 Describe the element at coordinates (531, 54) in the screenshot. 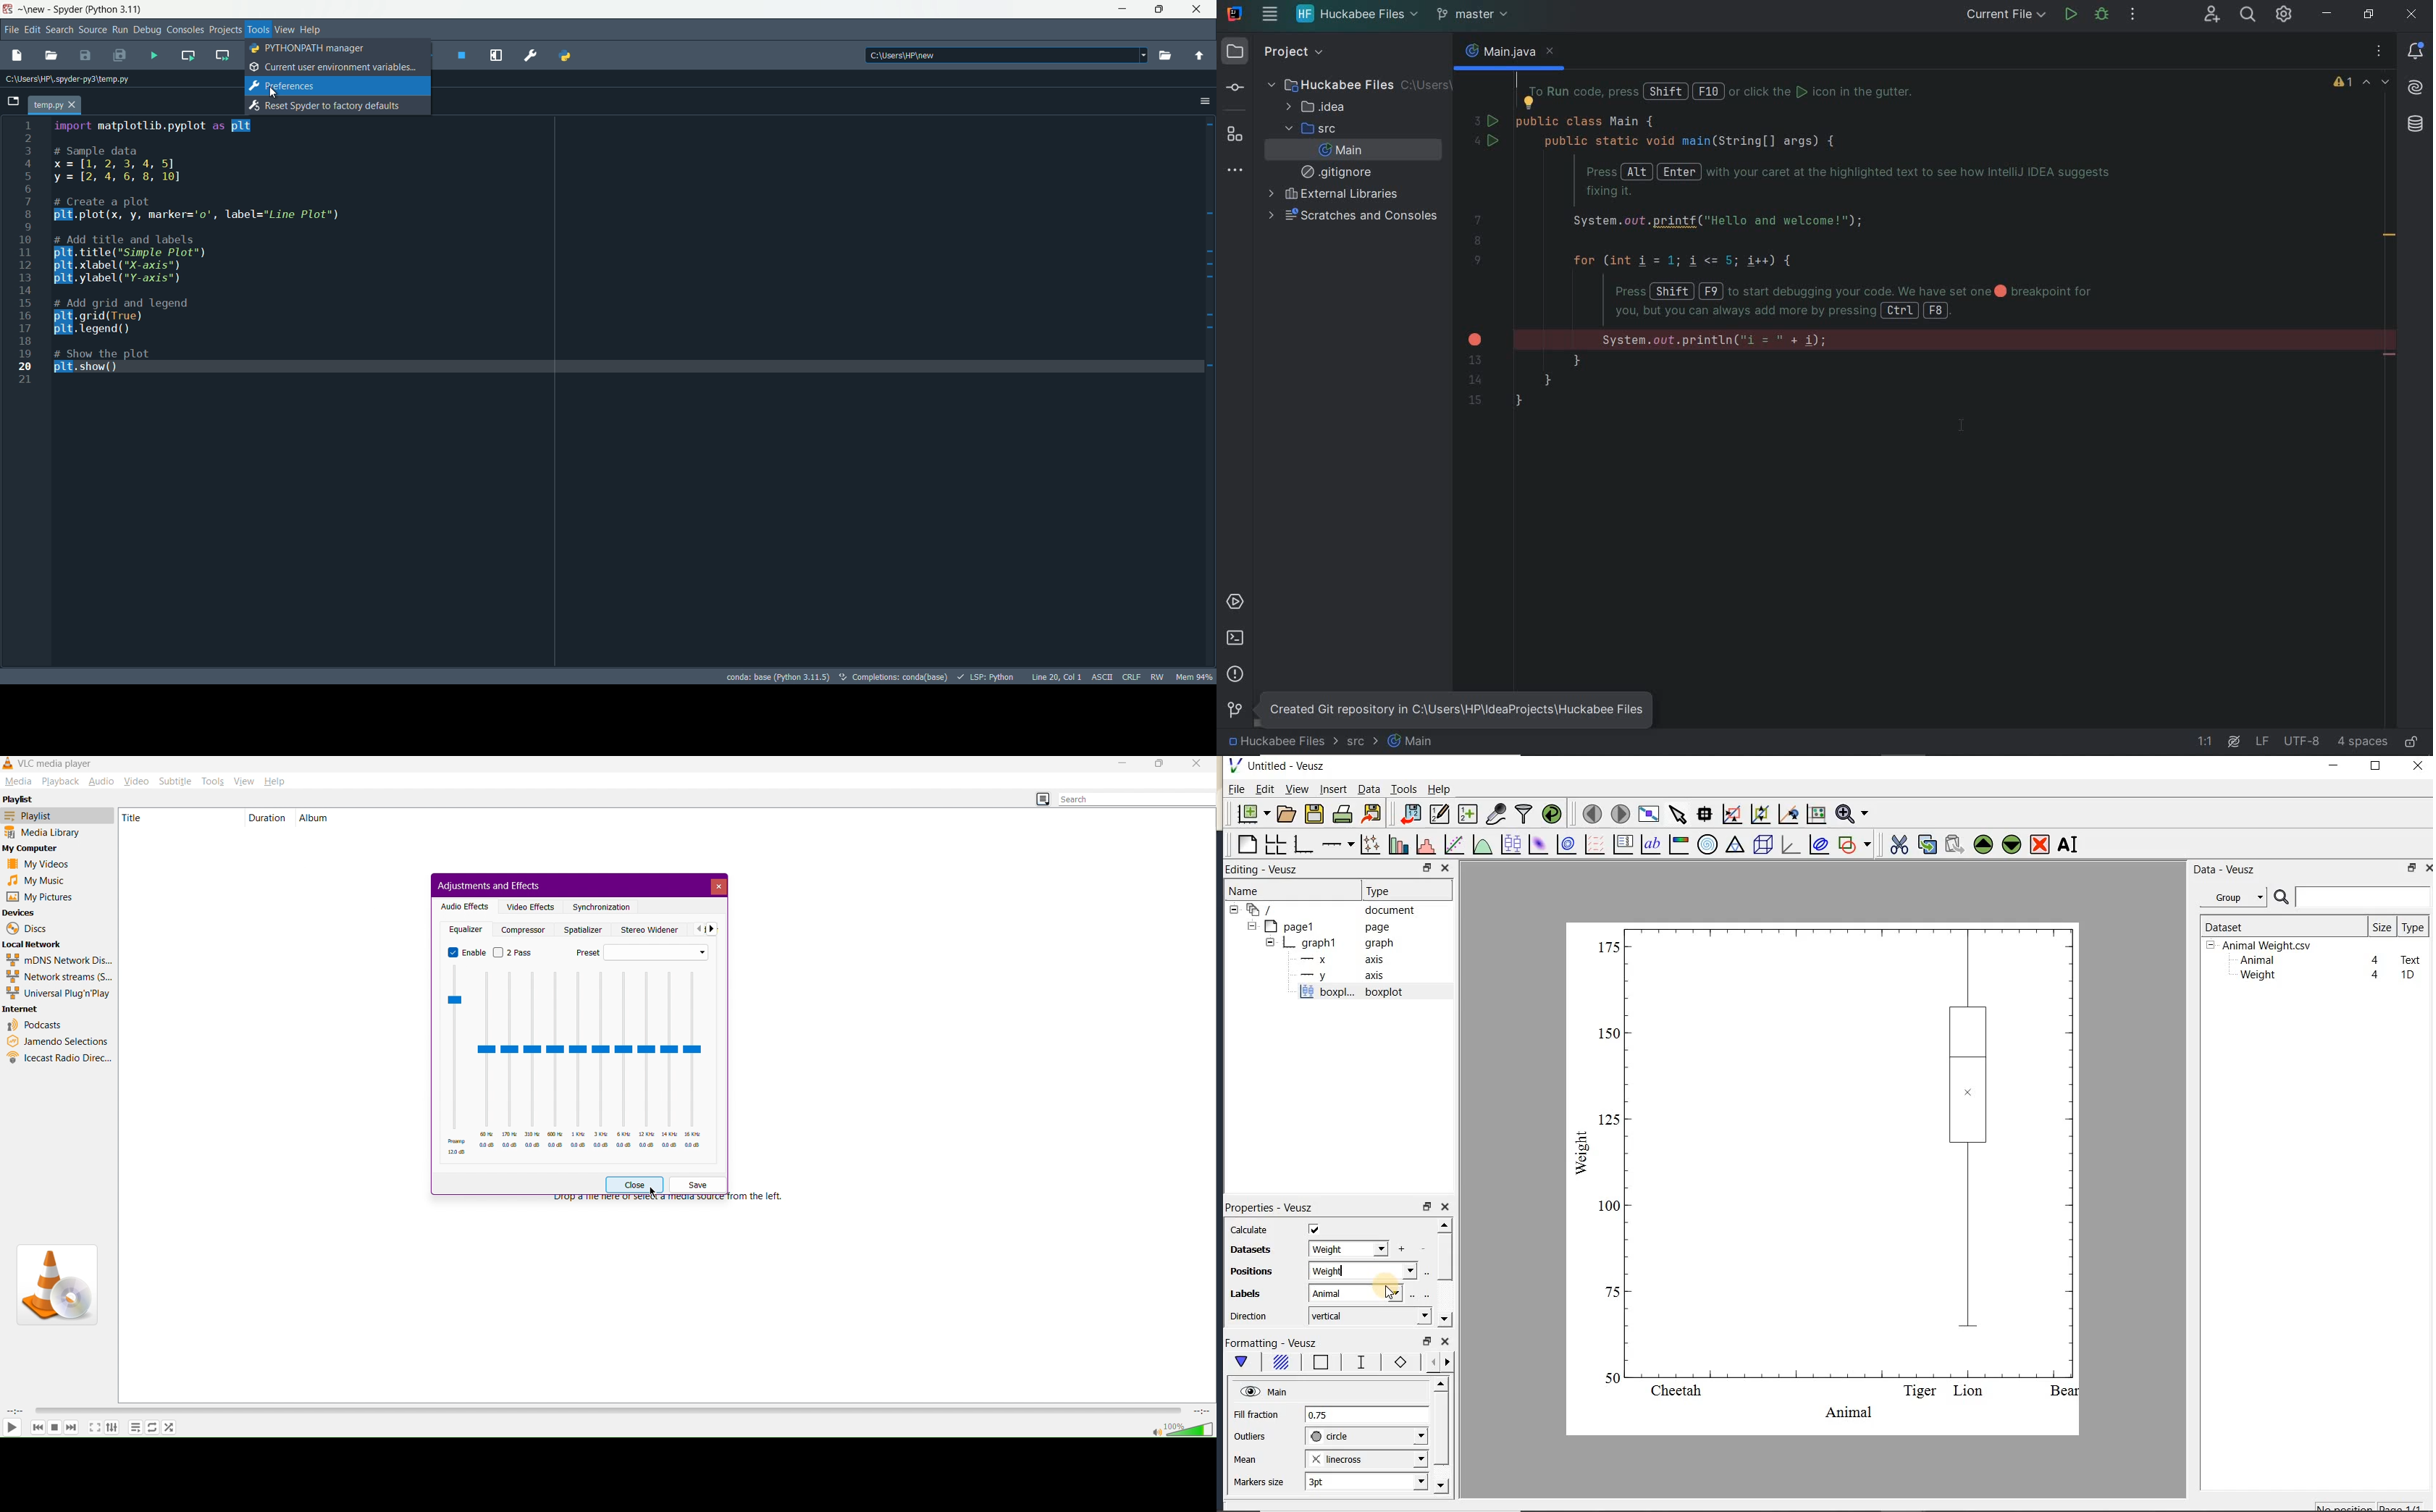

I see `preferences` at that location.